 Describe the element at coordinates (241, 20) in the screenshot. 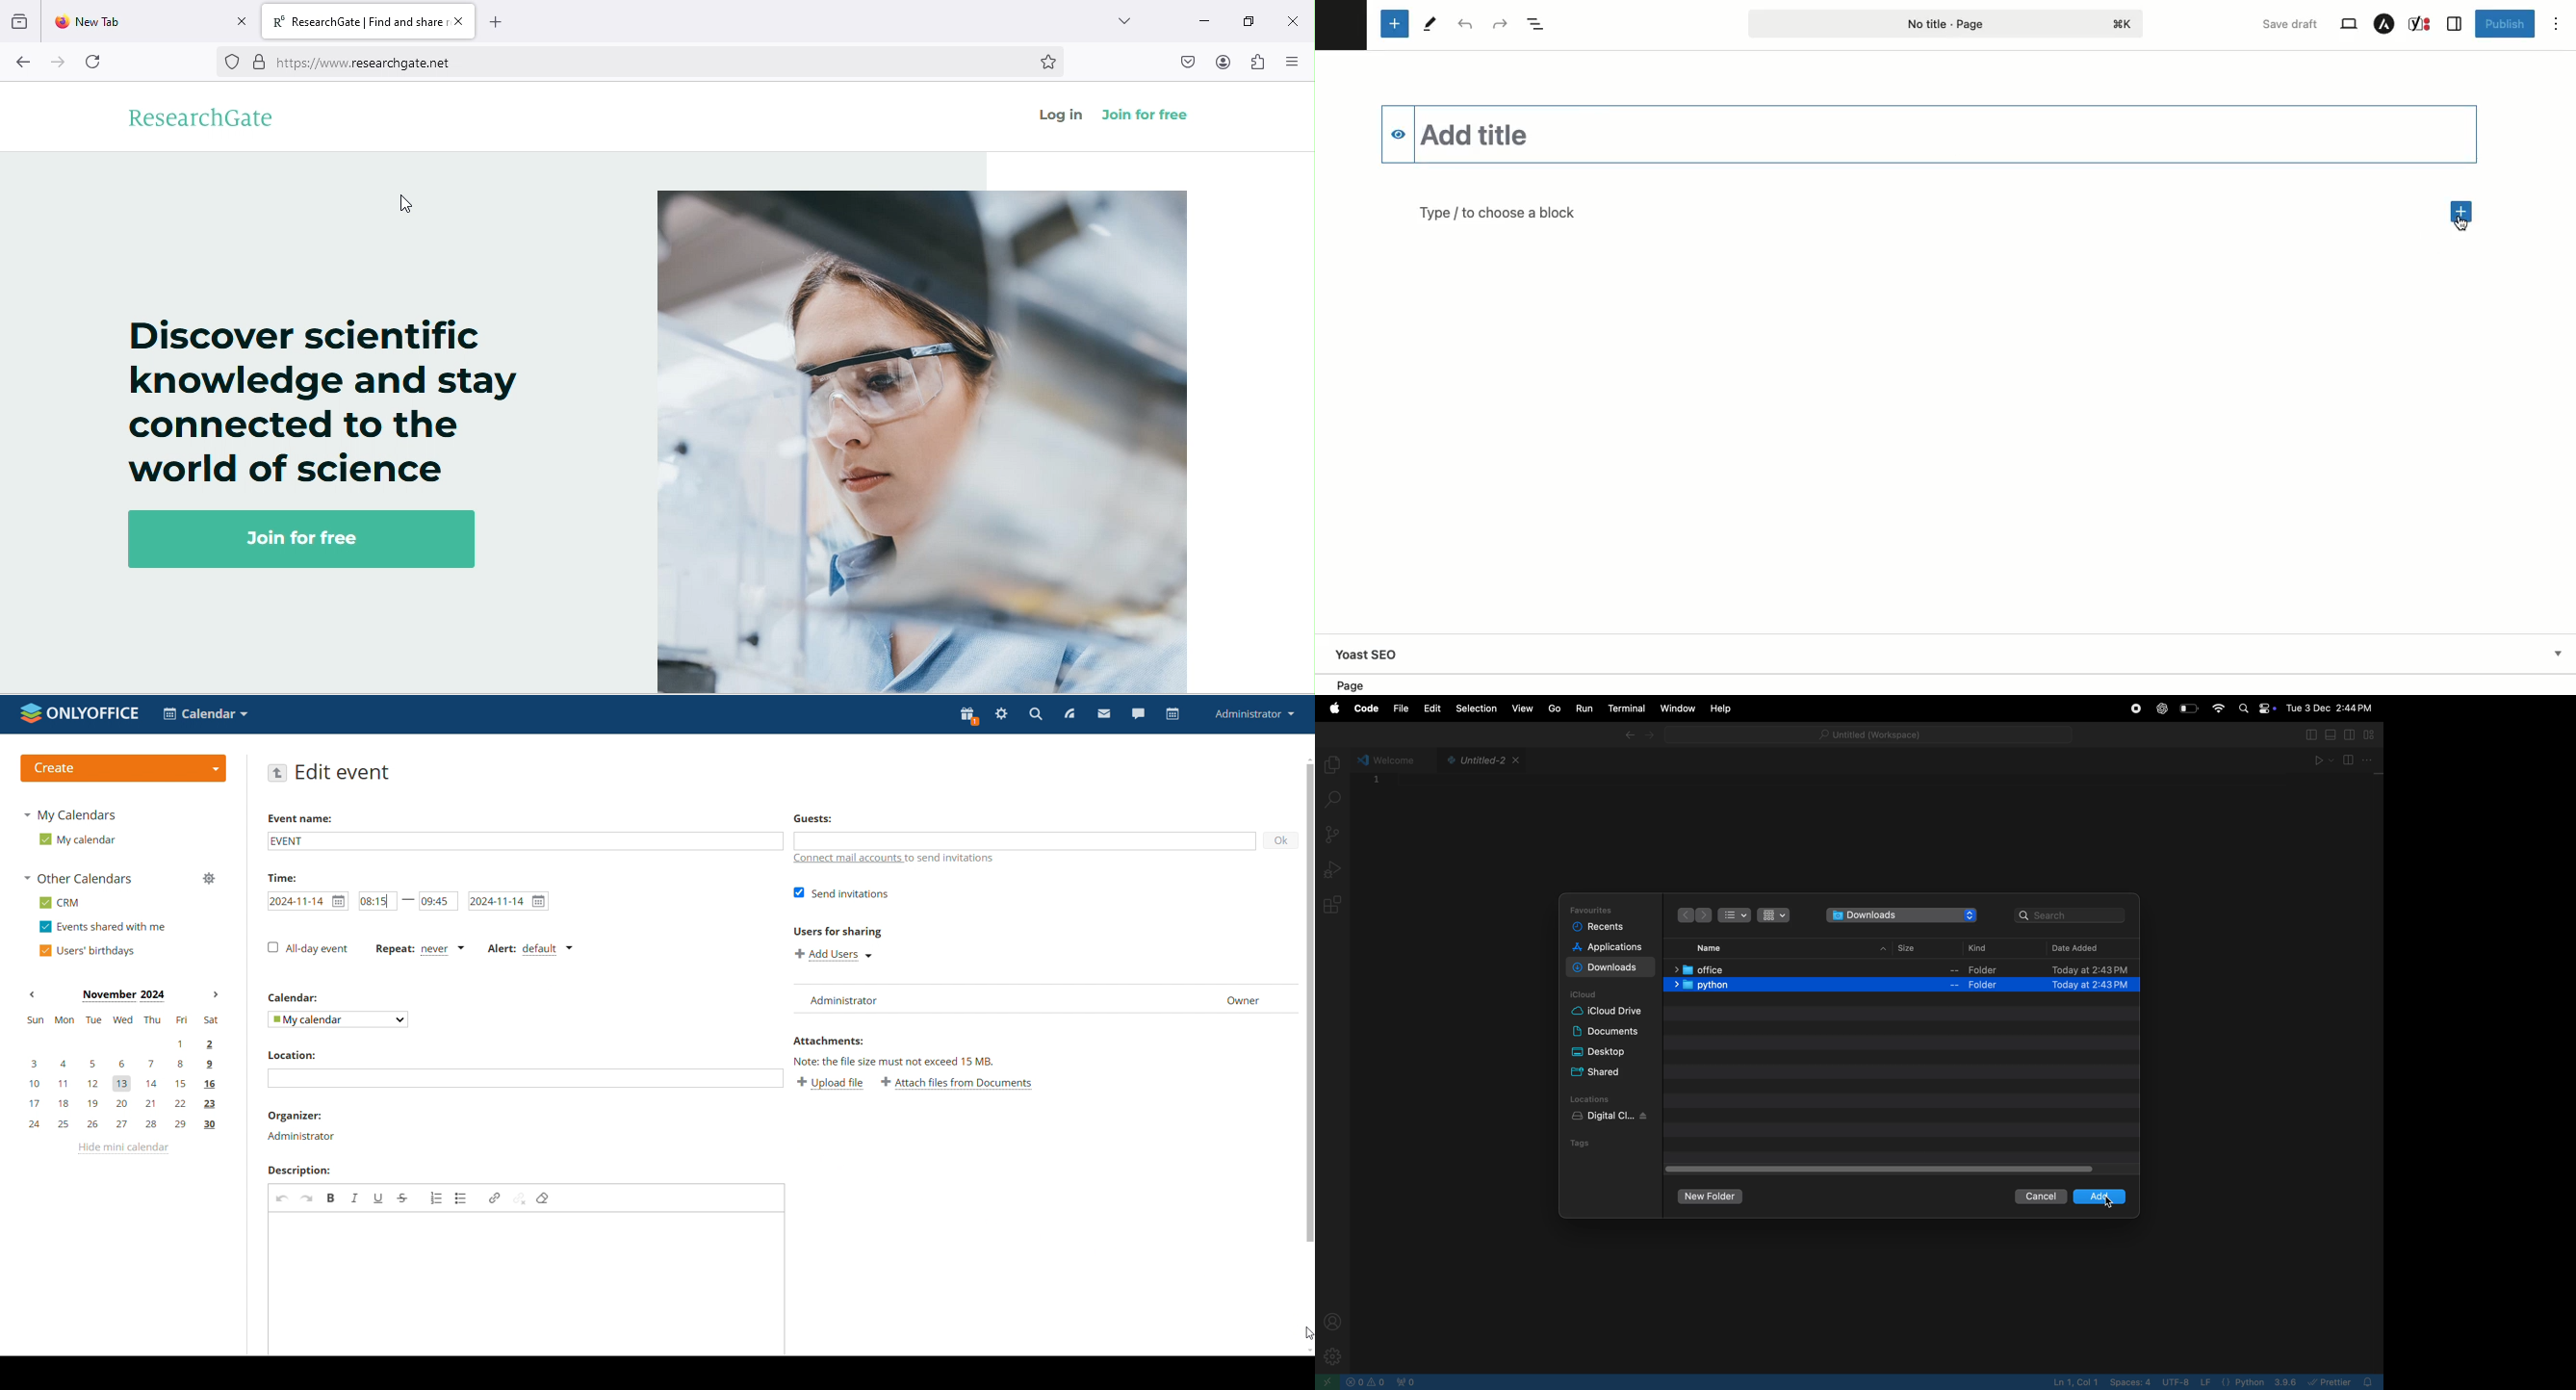

I see `close tab` at that location.